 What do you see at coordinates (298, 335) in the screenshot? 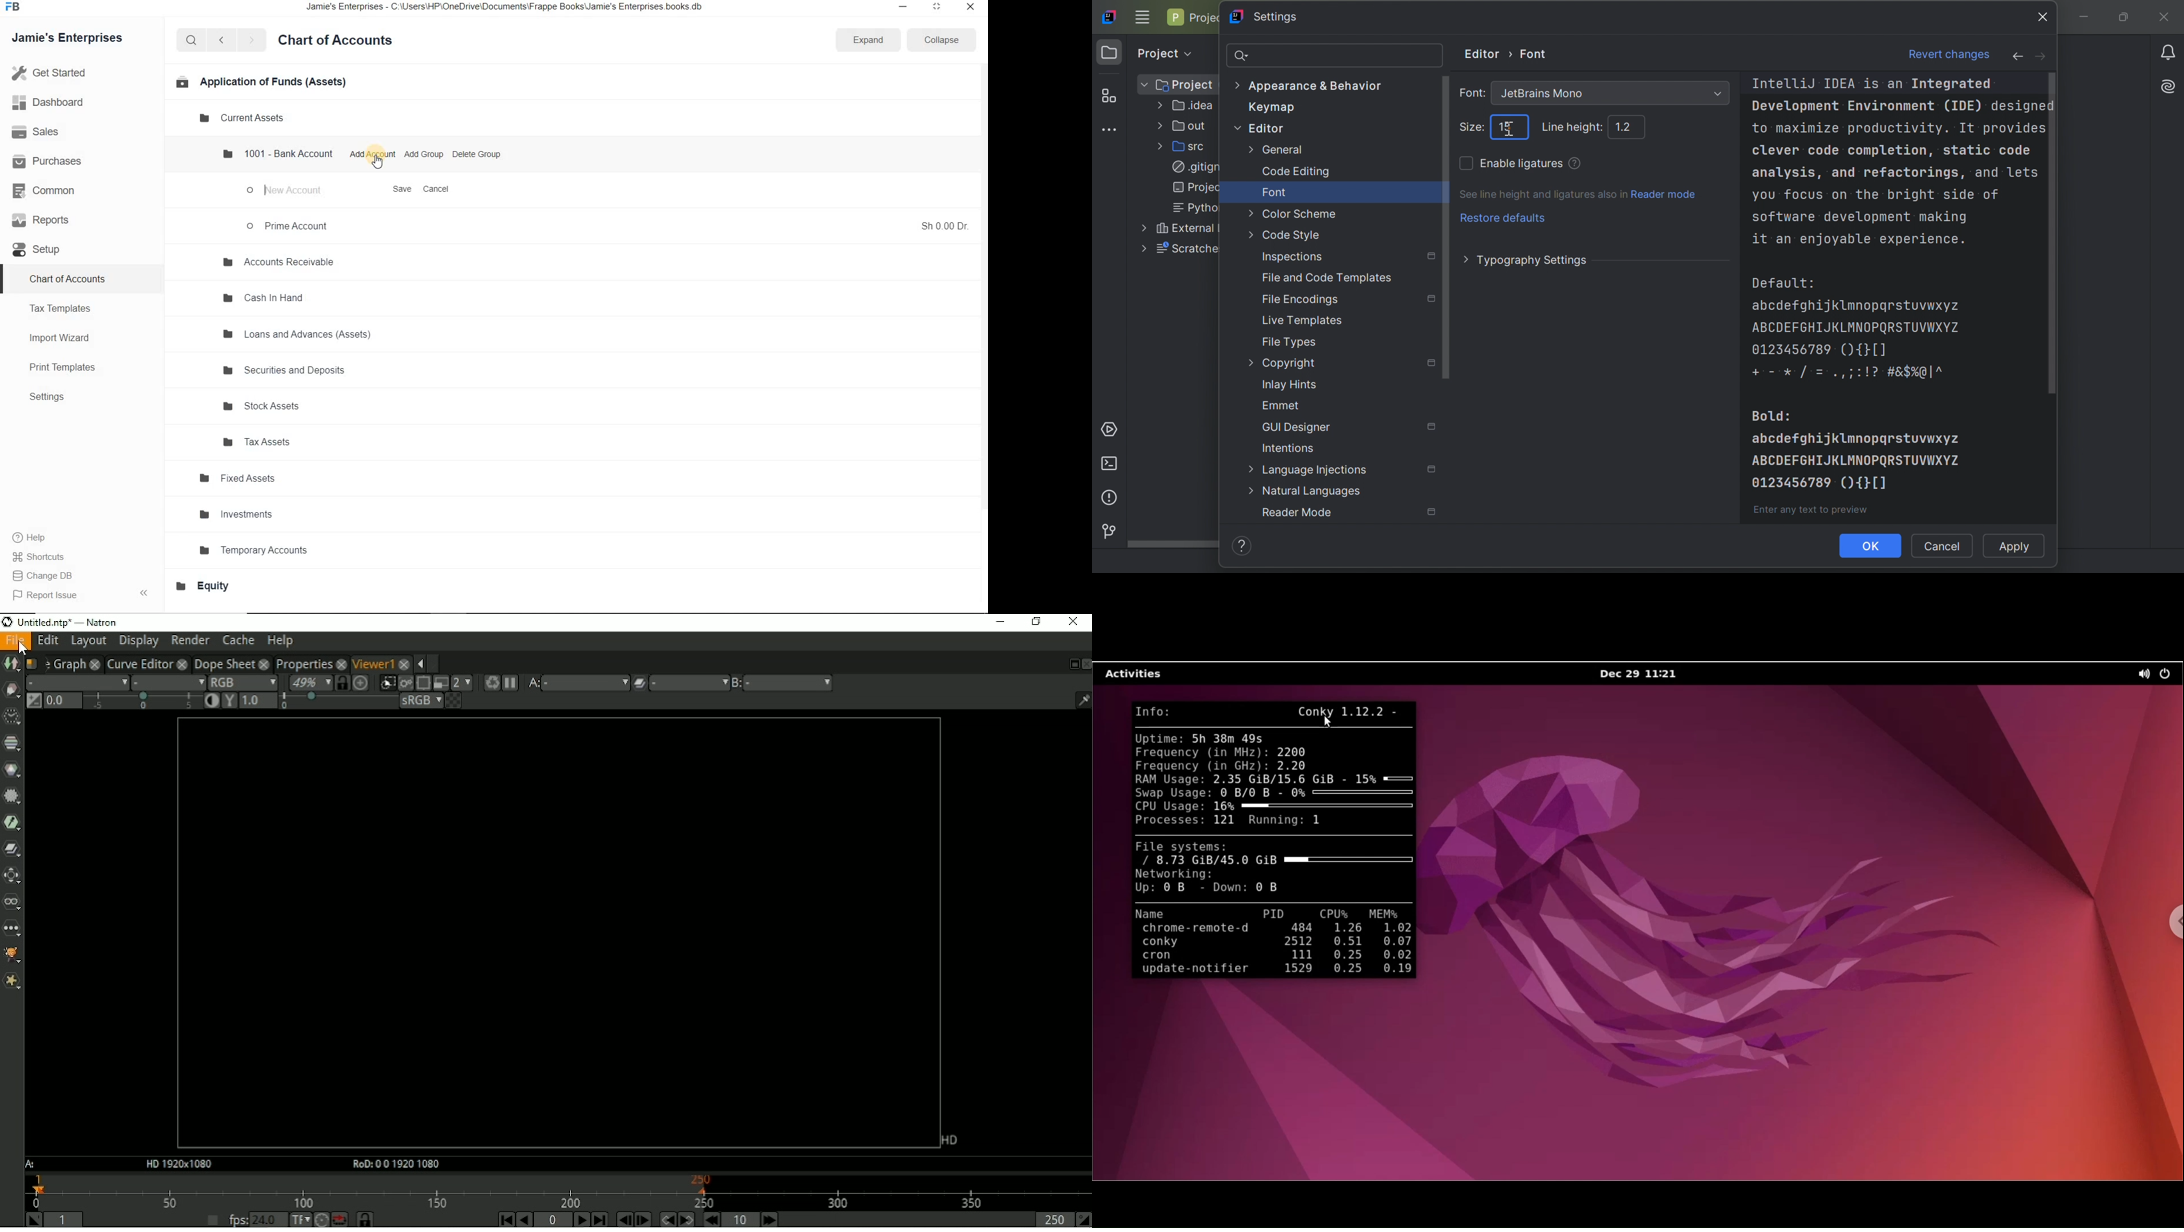
I see `Loans and Advances (Assets)` at bounding box center [298, 335].